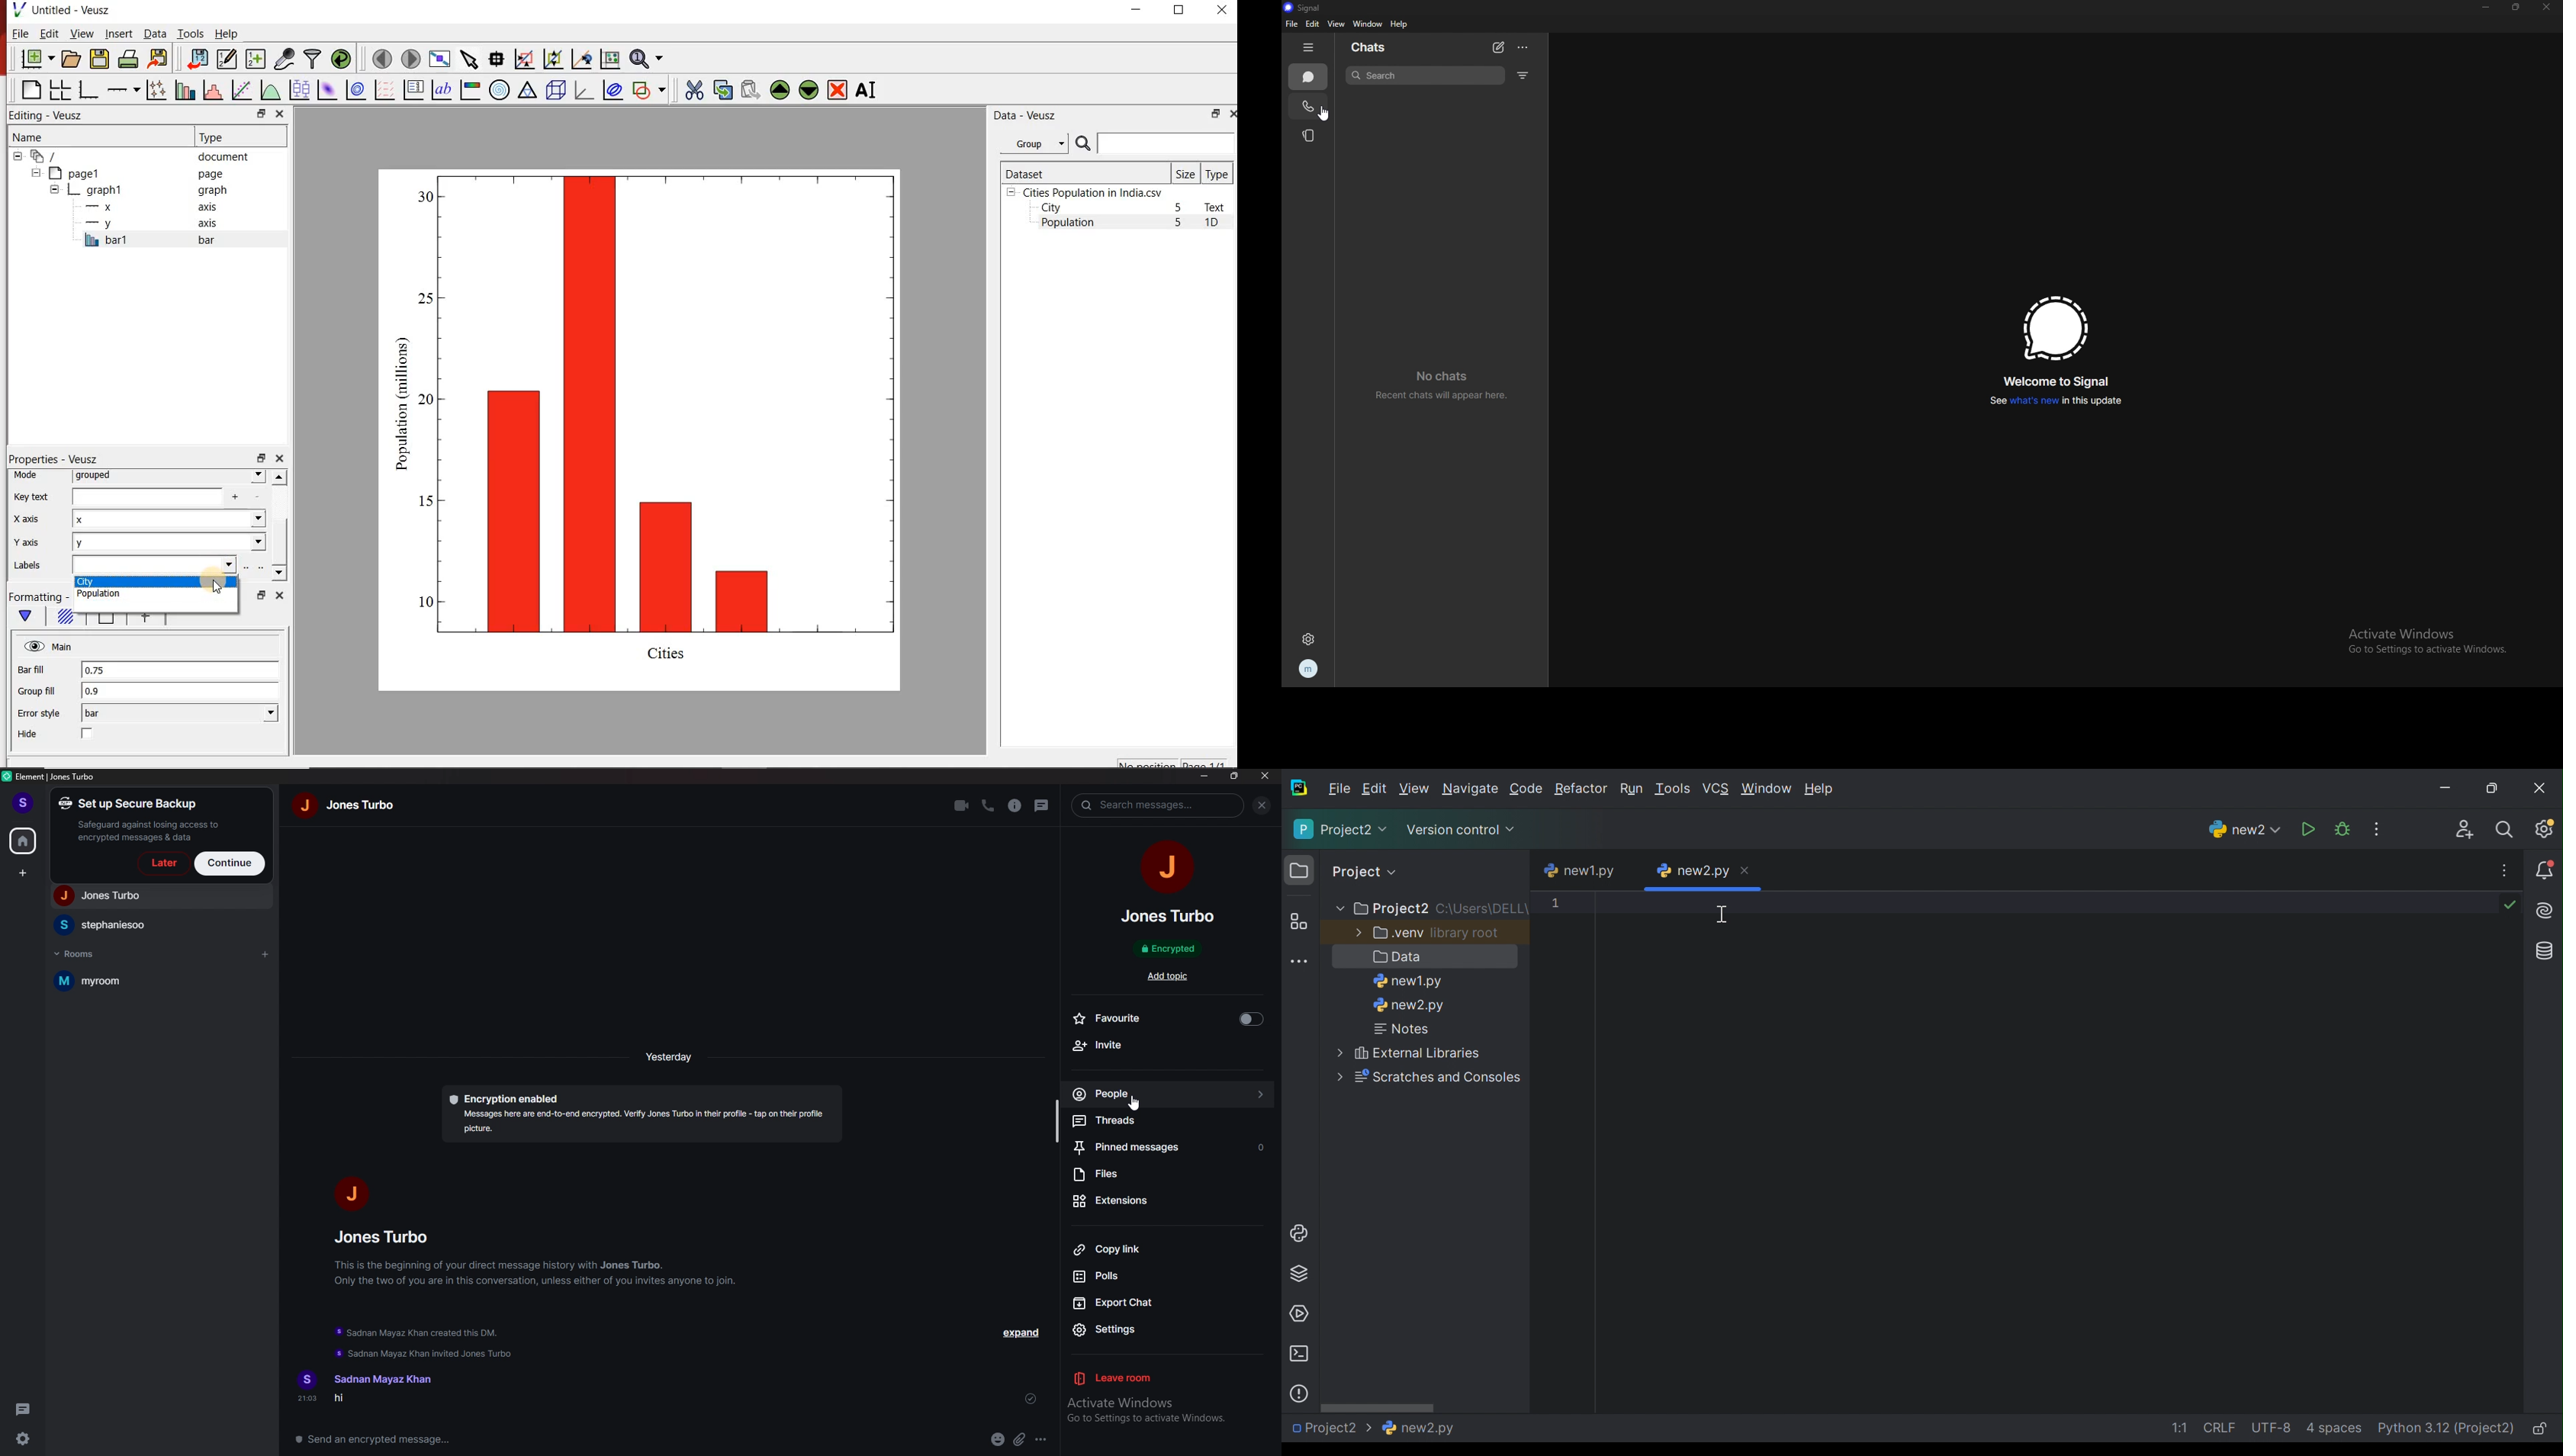  I want to click on copy link, so click(1170, 1249).